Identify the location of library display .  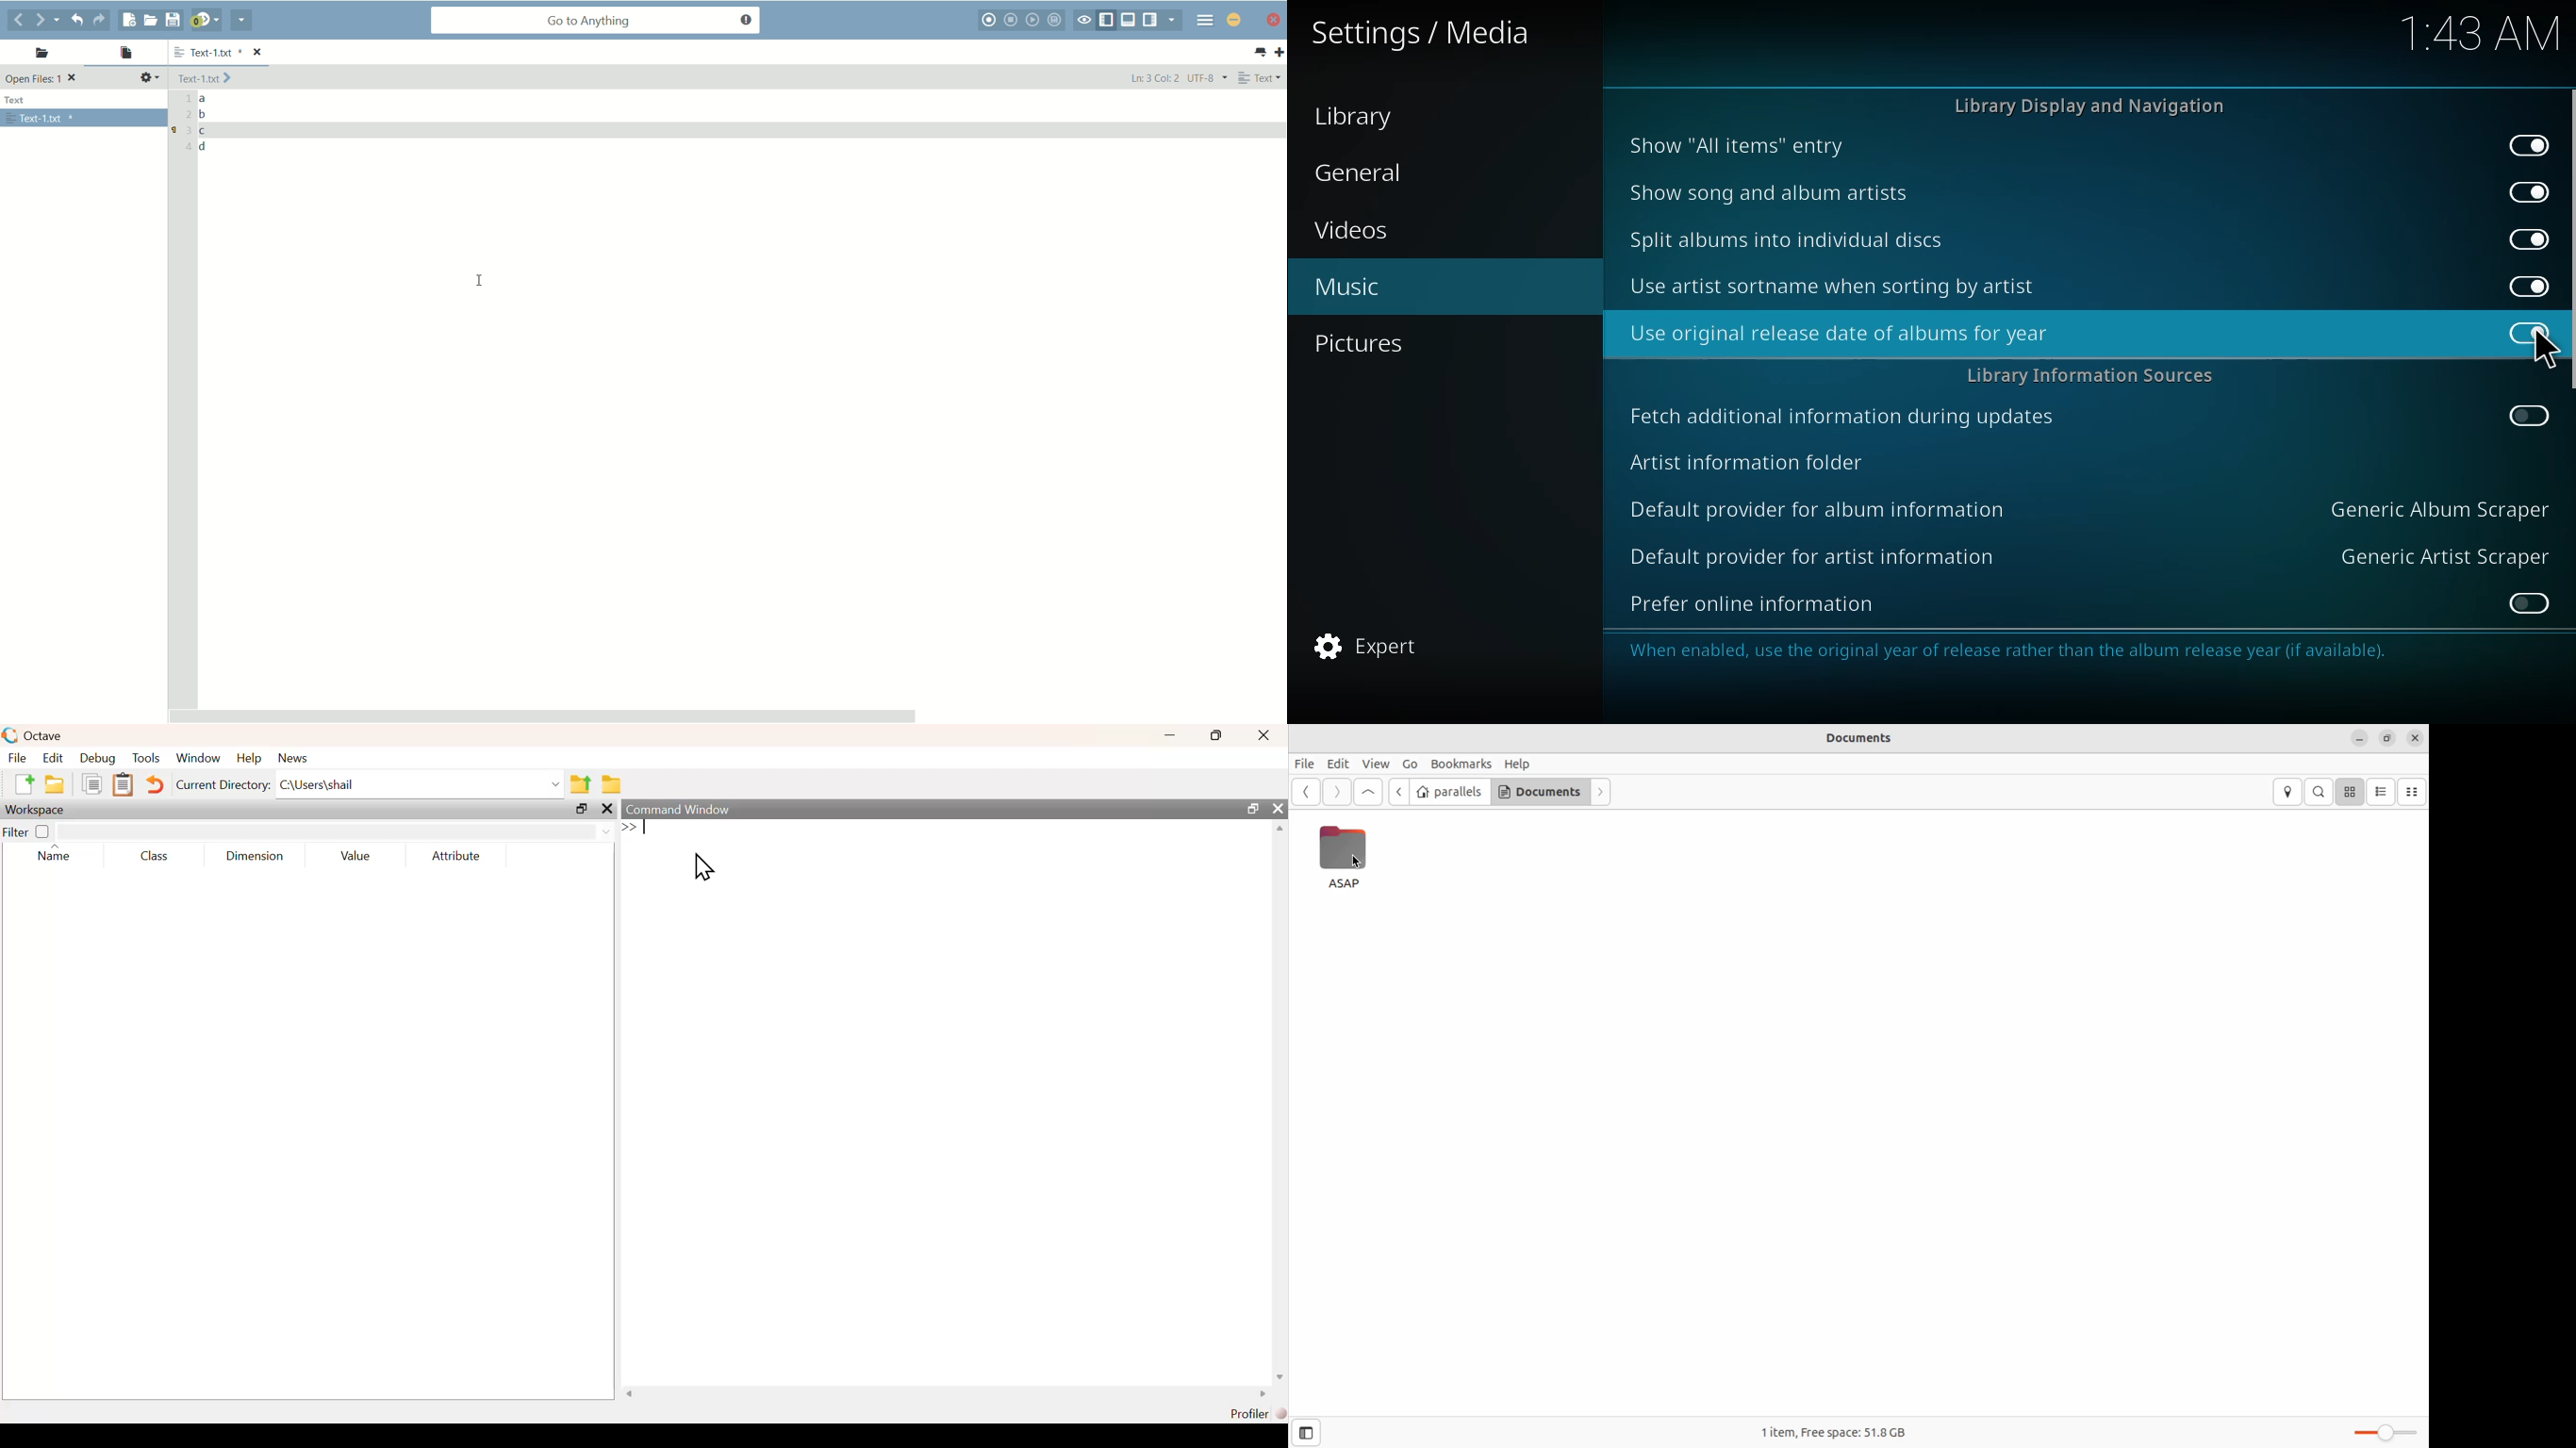
(2096, 107).